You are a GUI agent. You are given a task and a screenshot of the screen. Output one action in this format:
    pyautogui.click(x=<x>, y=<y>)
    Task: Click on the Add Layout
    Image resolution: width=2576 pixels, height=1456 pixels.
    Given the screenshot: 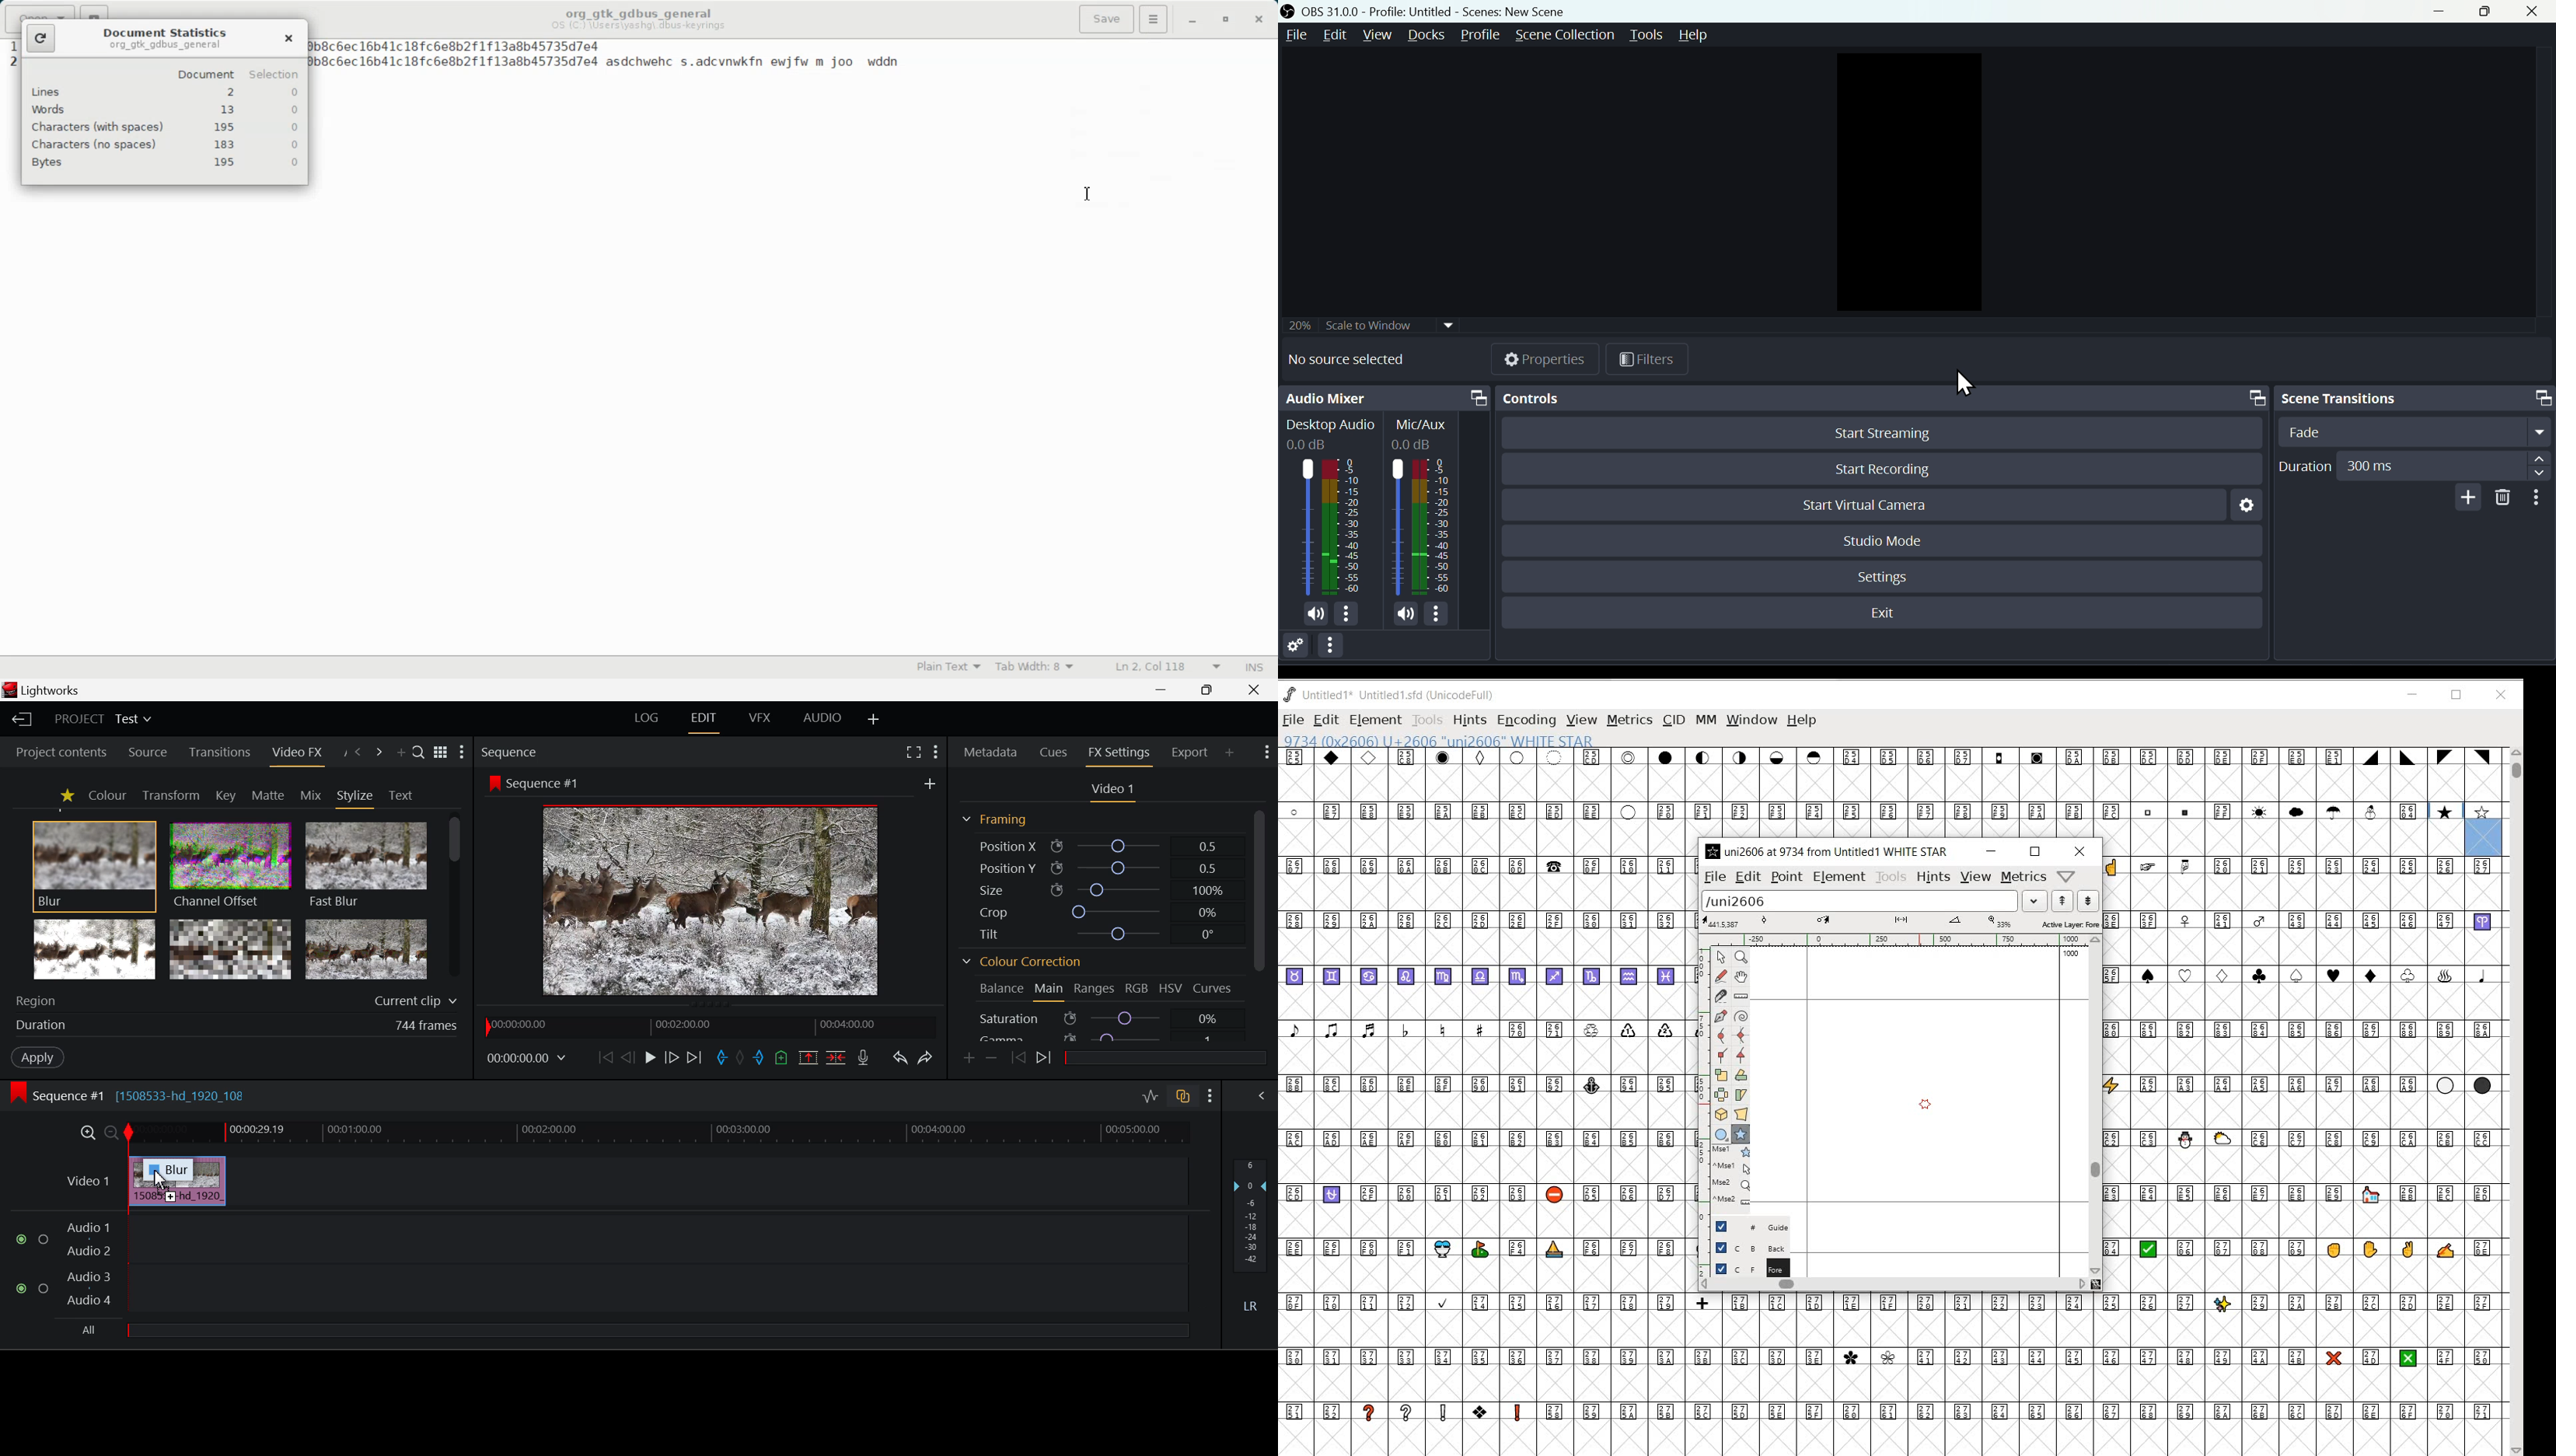 What is the action you would take?
    pyautogui.click(x=874, y=719)
    